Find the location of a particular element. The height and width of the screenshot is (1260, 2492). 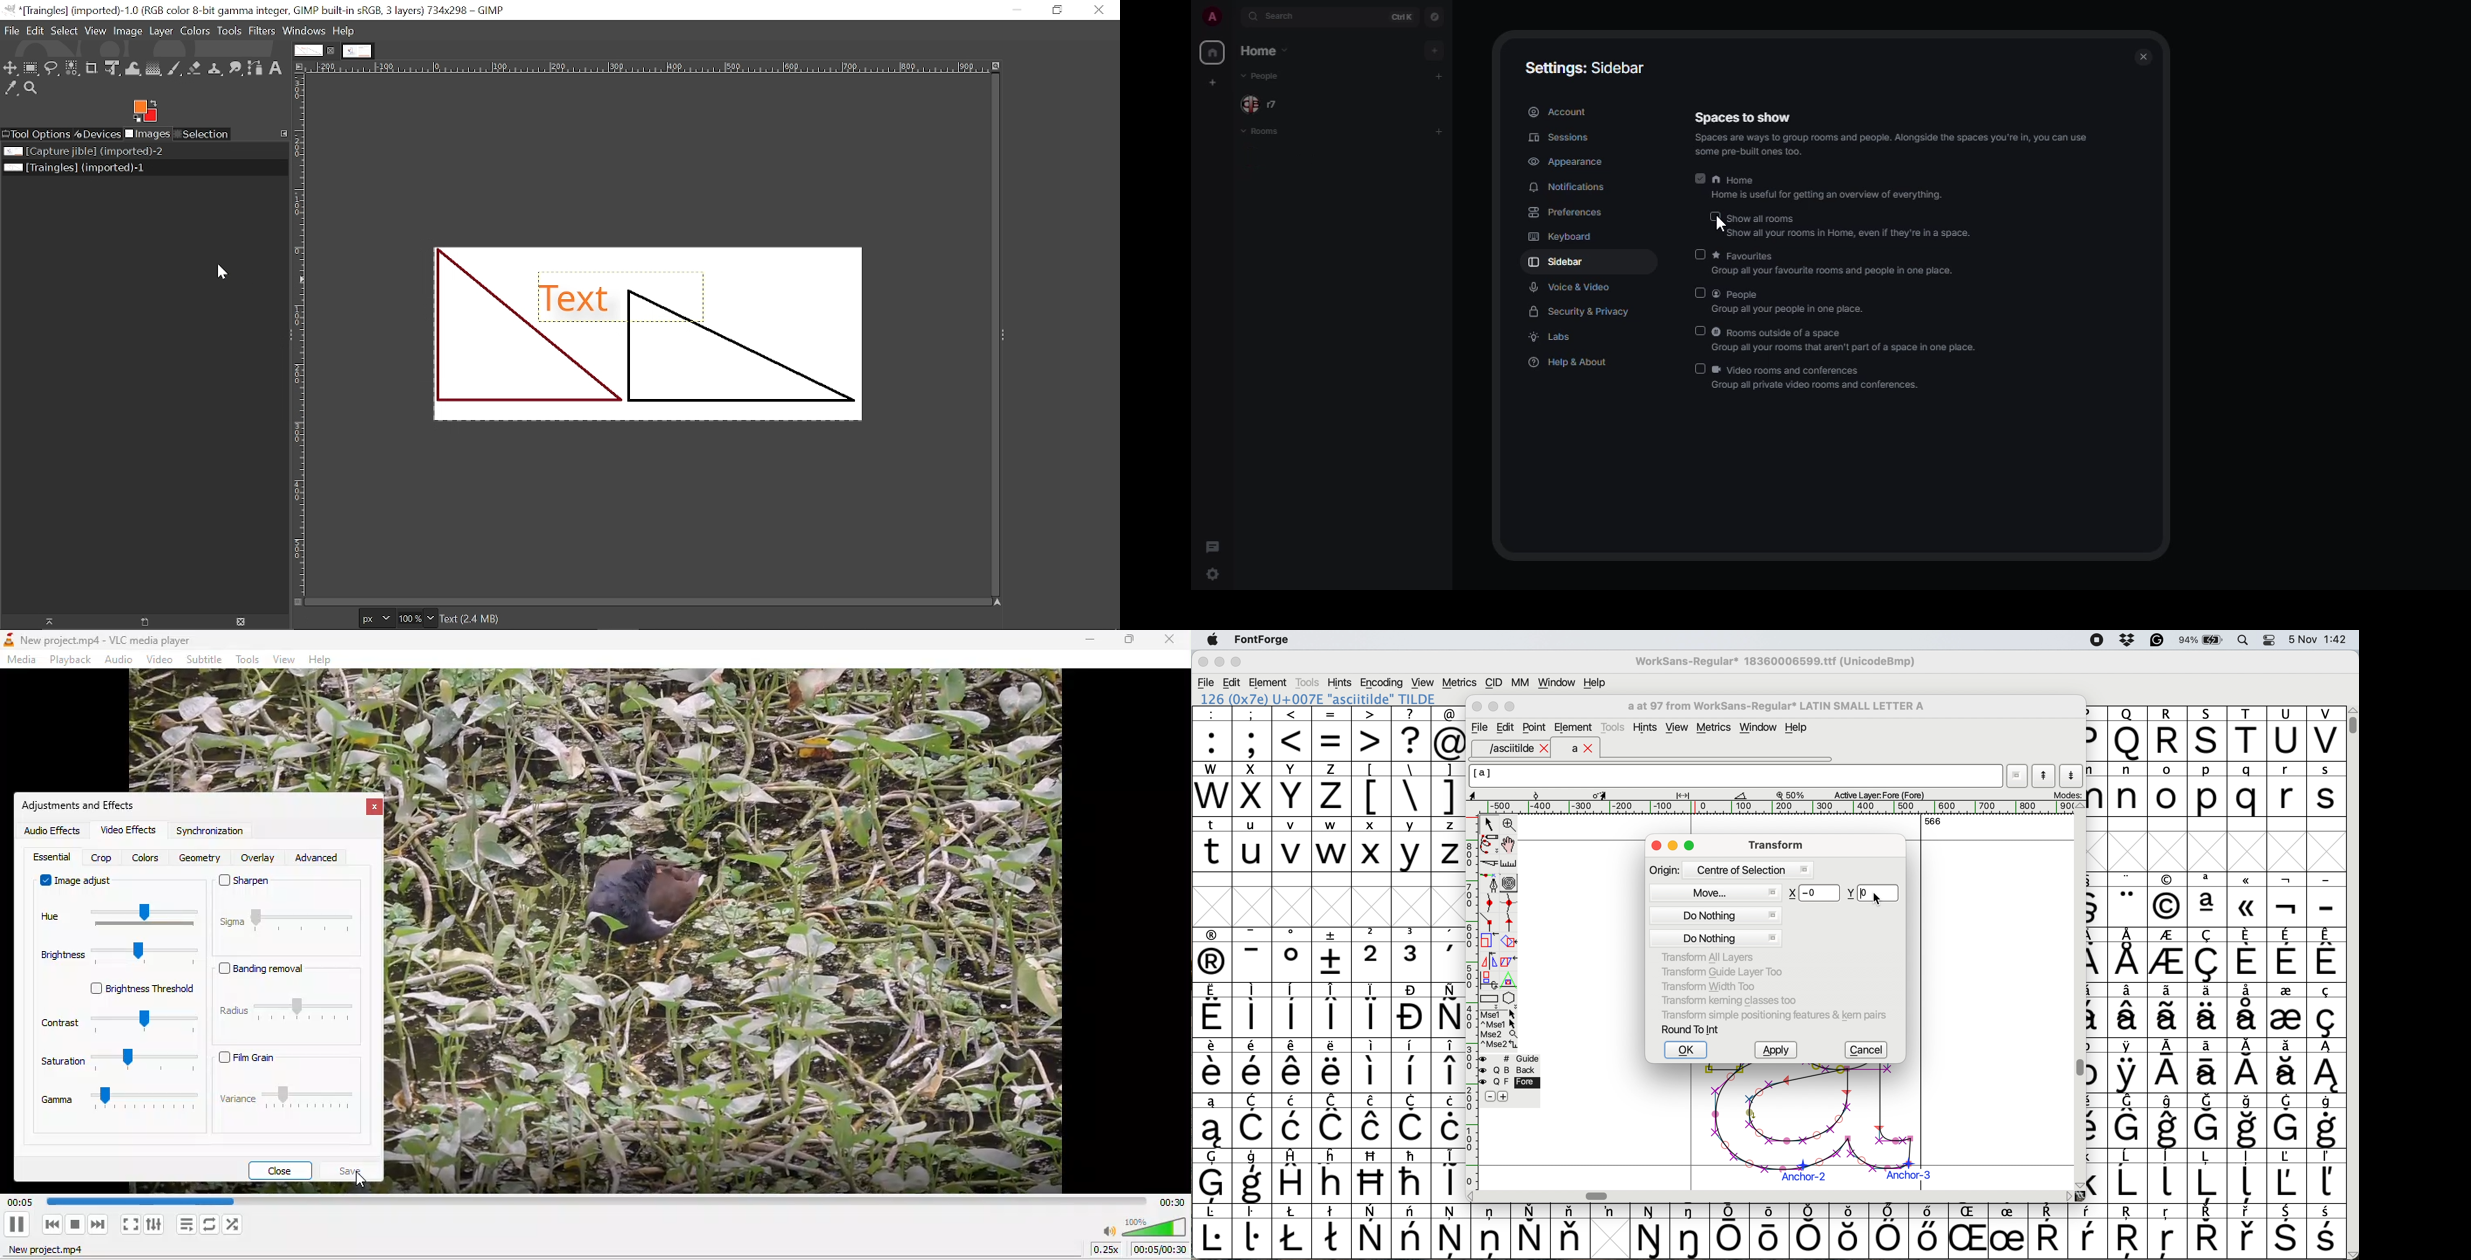

saturation is located at coordinates (117, 1066).